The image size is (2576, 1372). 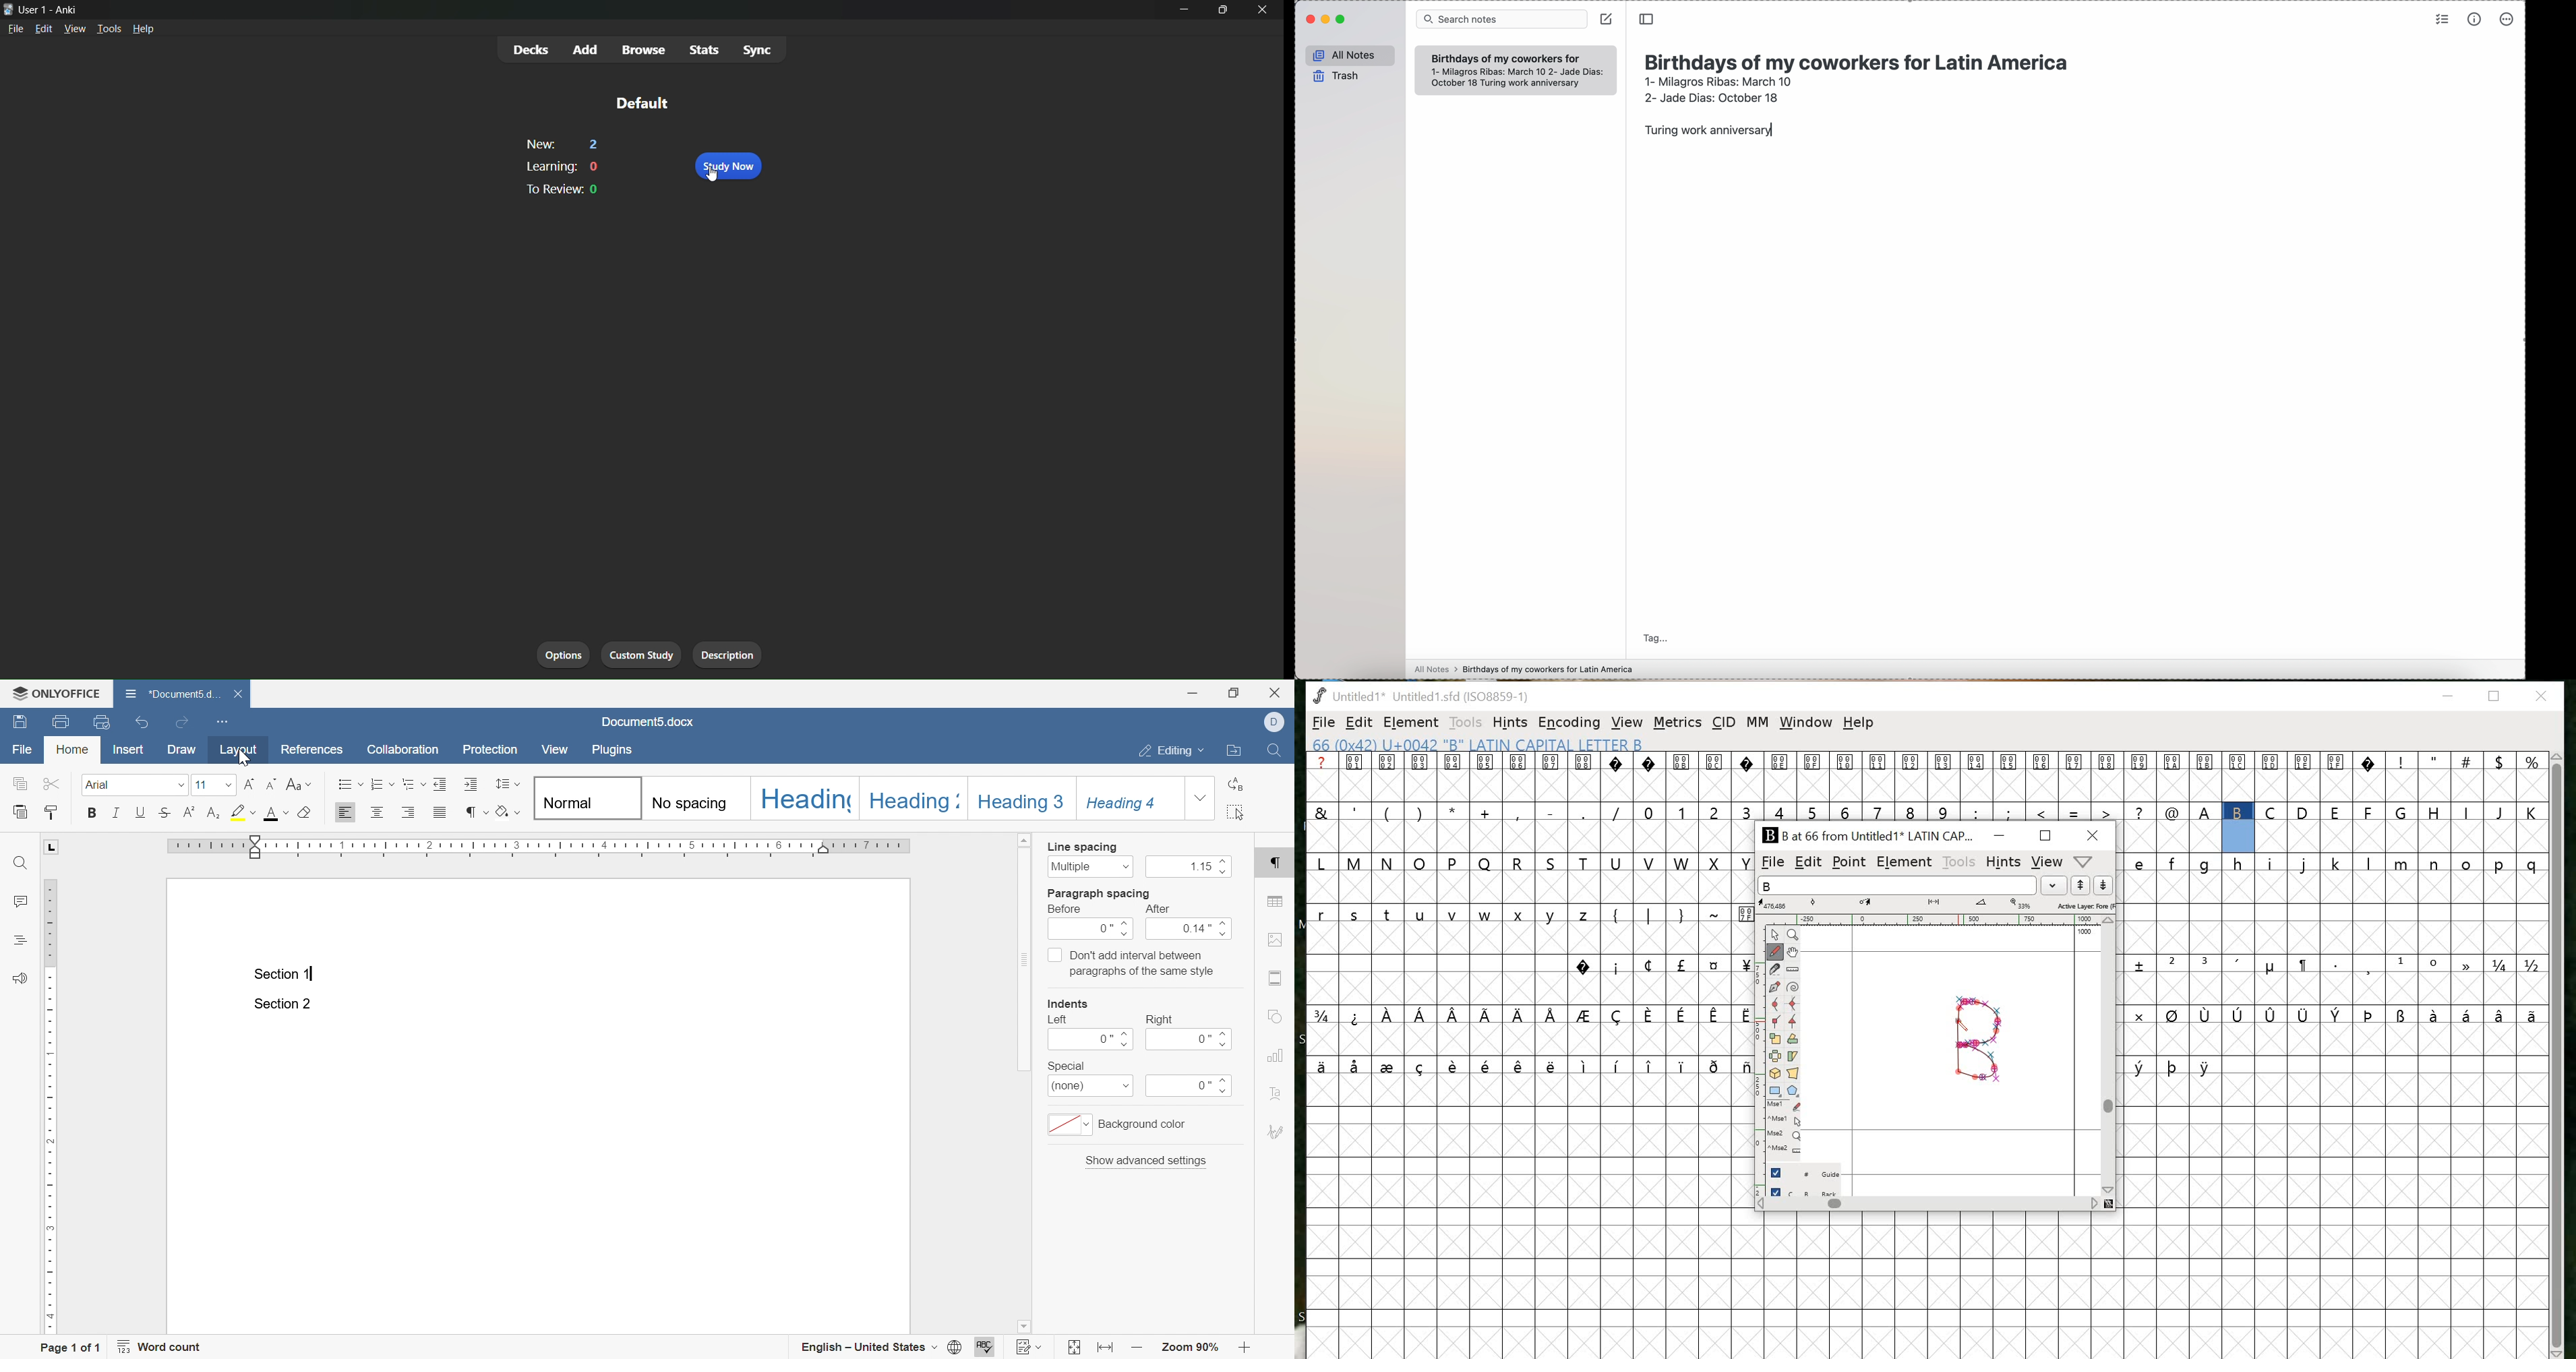 What do you see at coordinates (7, 8) in the screenshot?
I see `logo` at bounding box center [7, 8].